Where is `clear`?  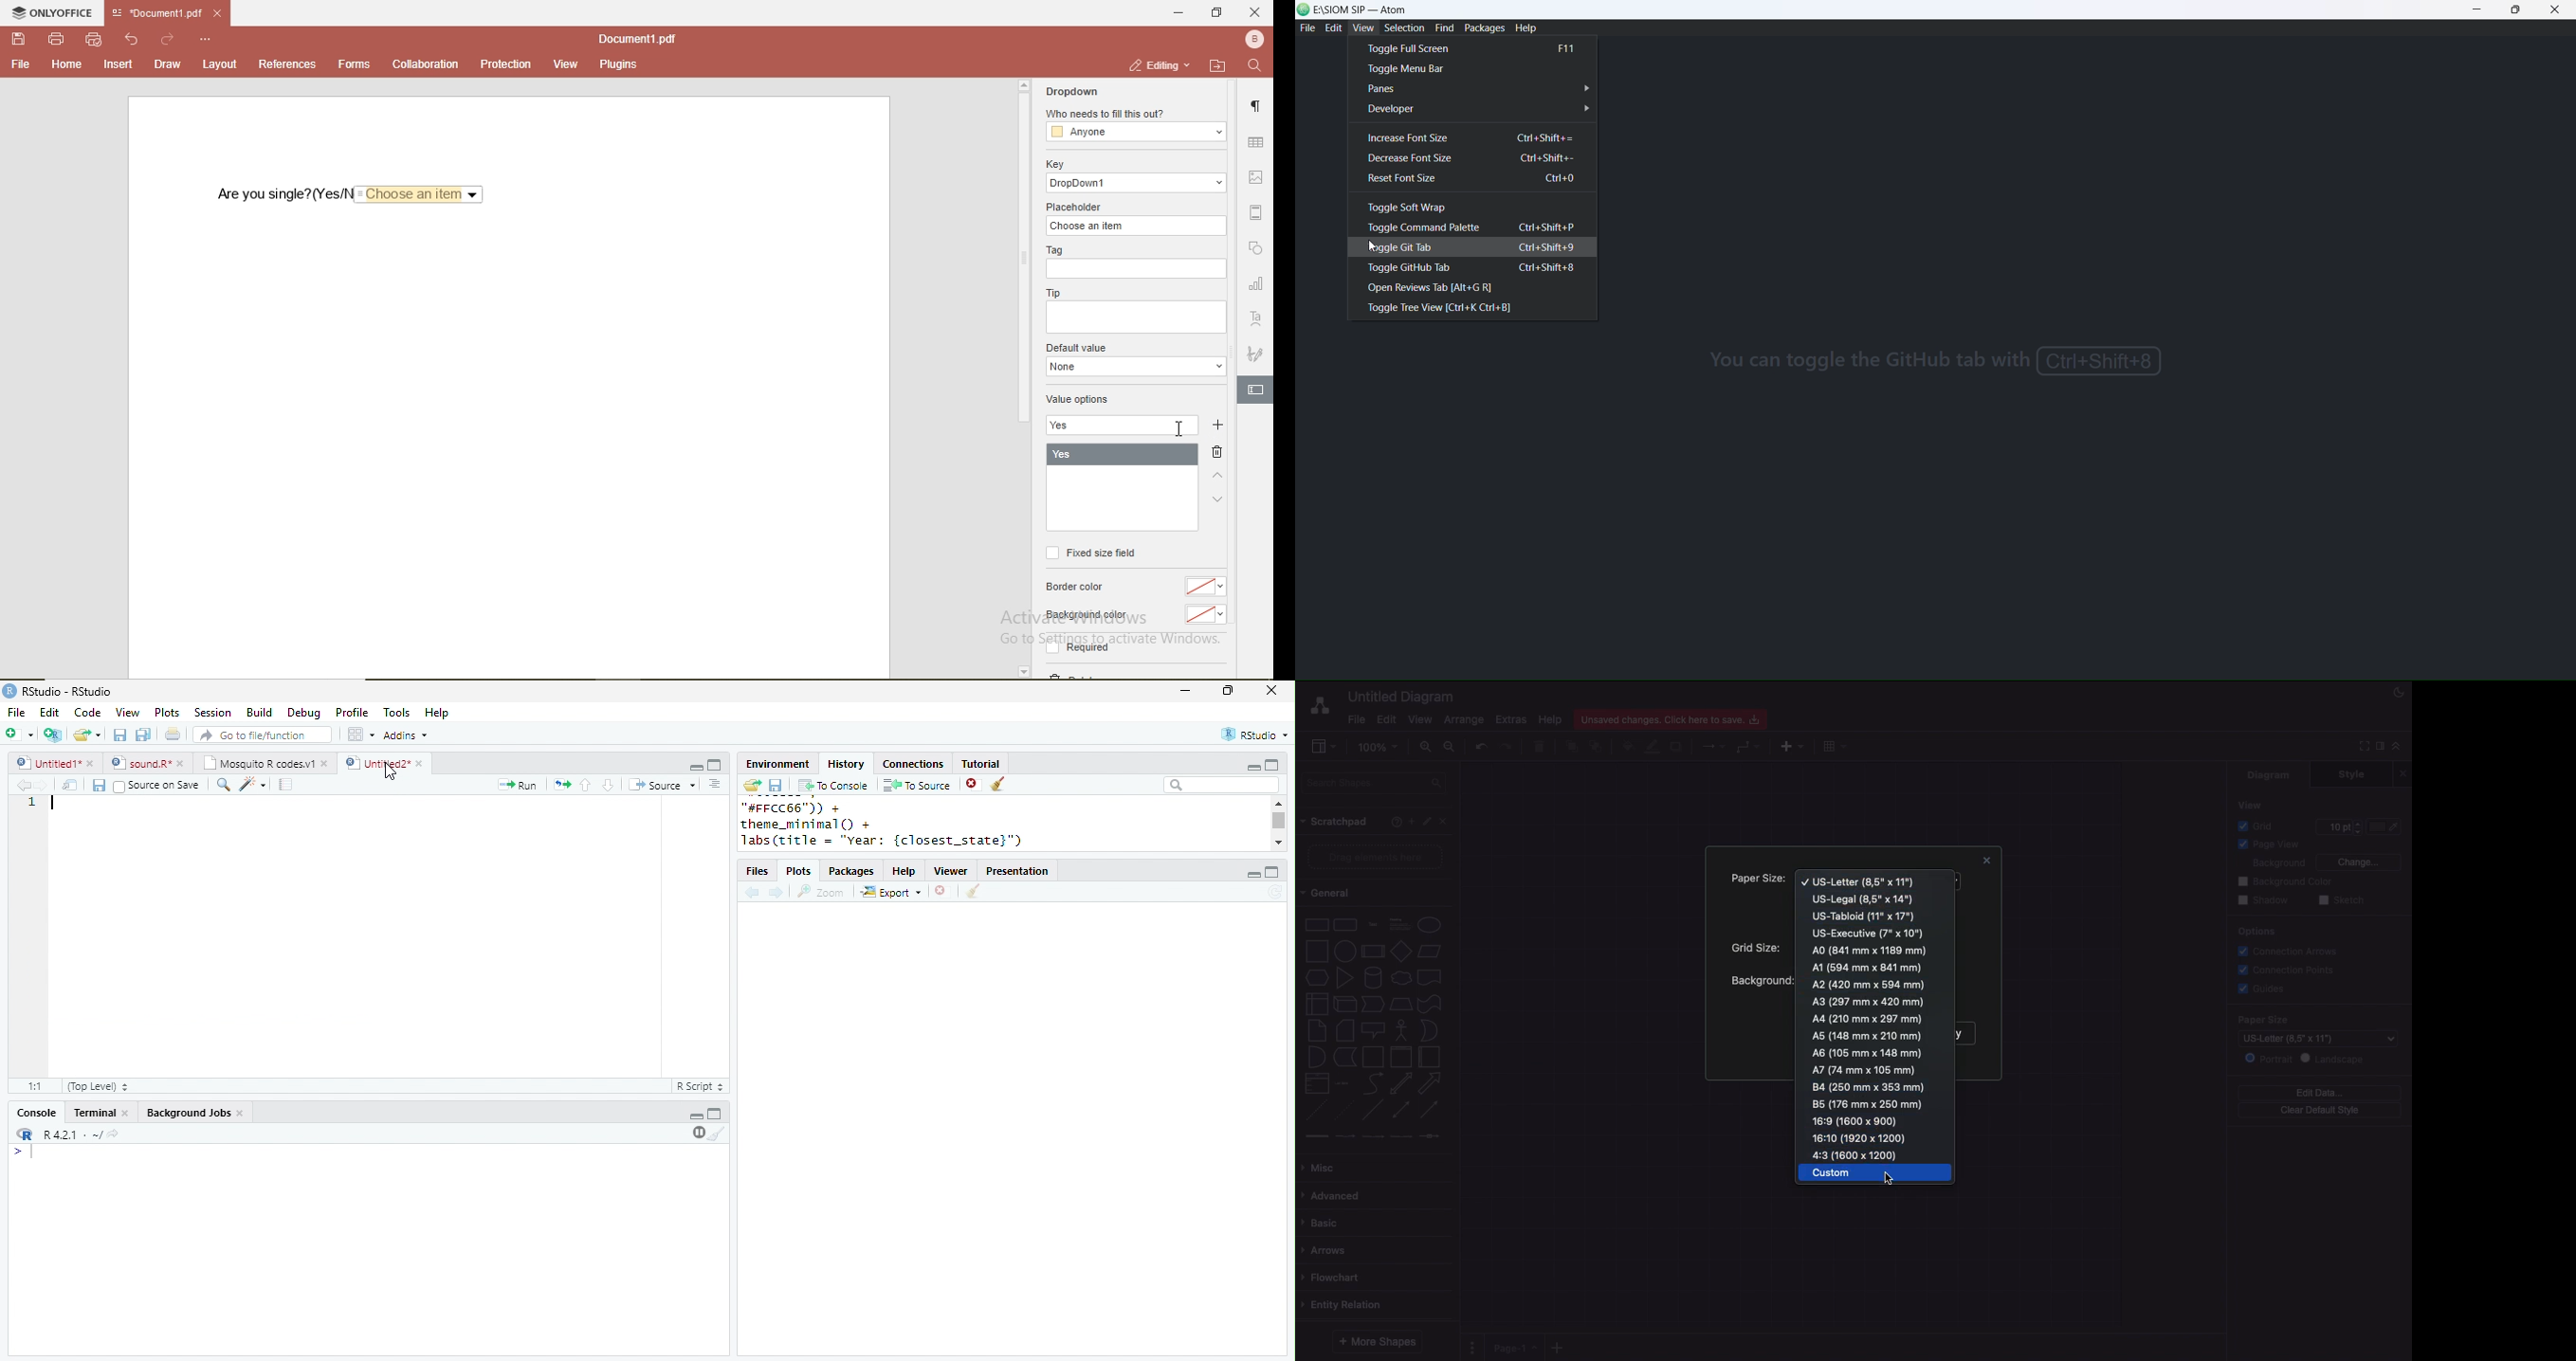
clear is located at coordinates (999, 785).